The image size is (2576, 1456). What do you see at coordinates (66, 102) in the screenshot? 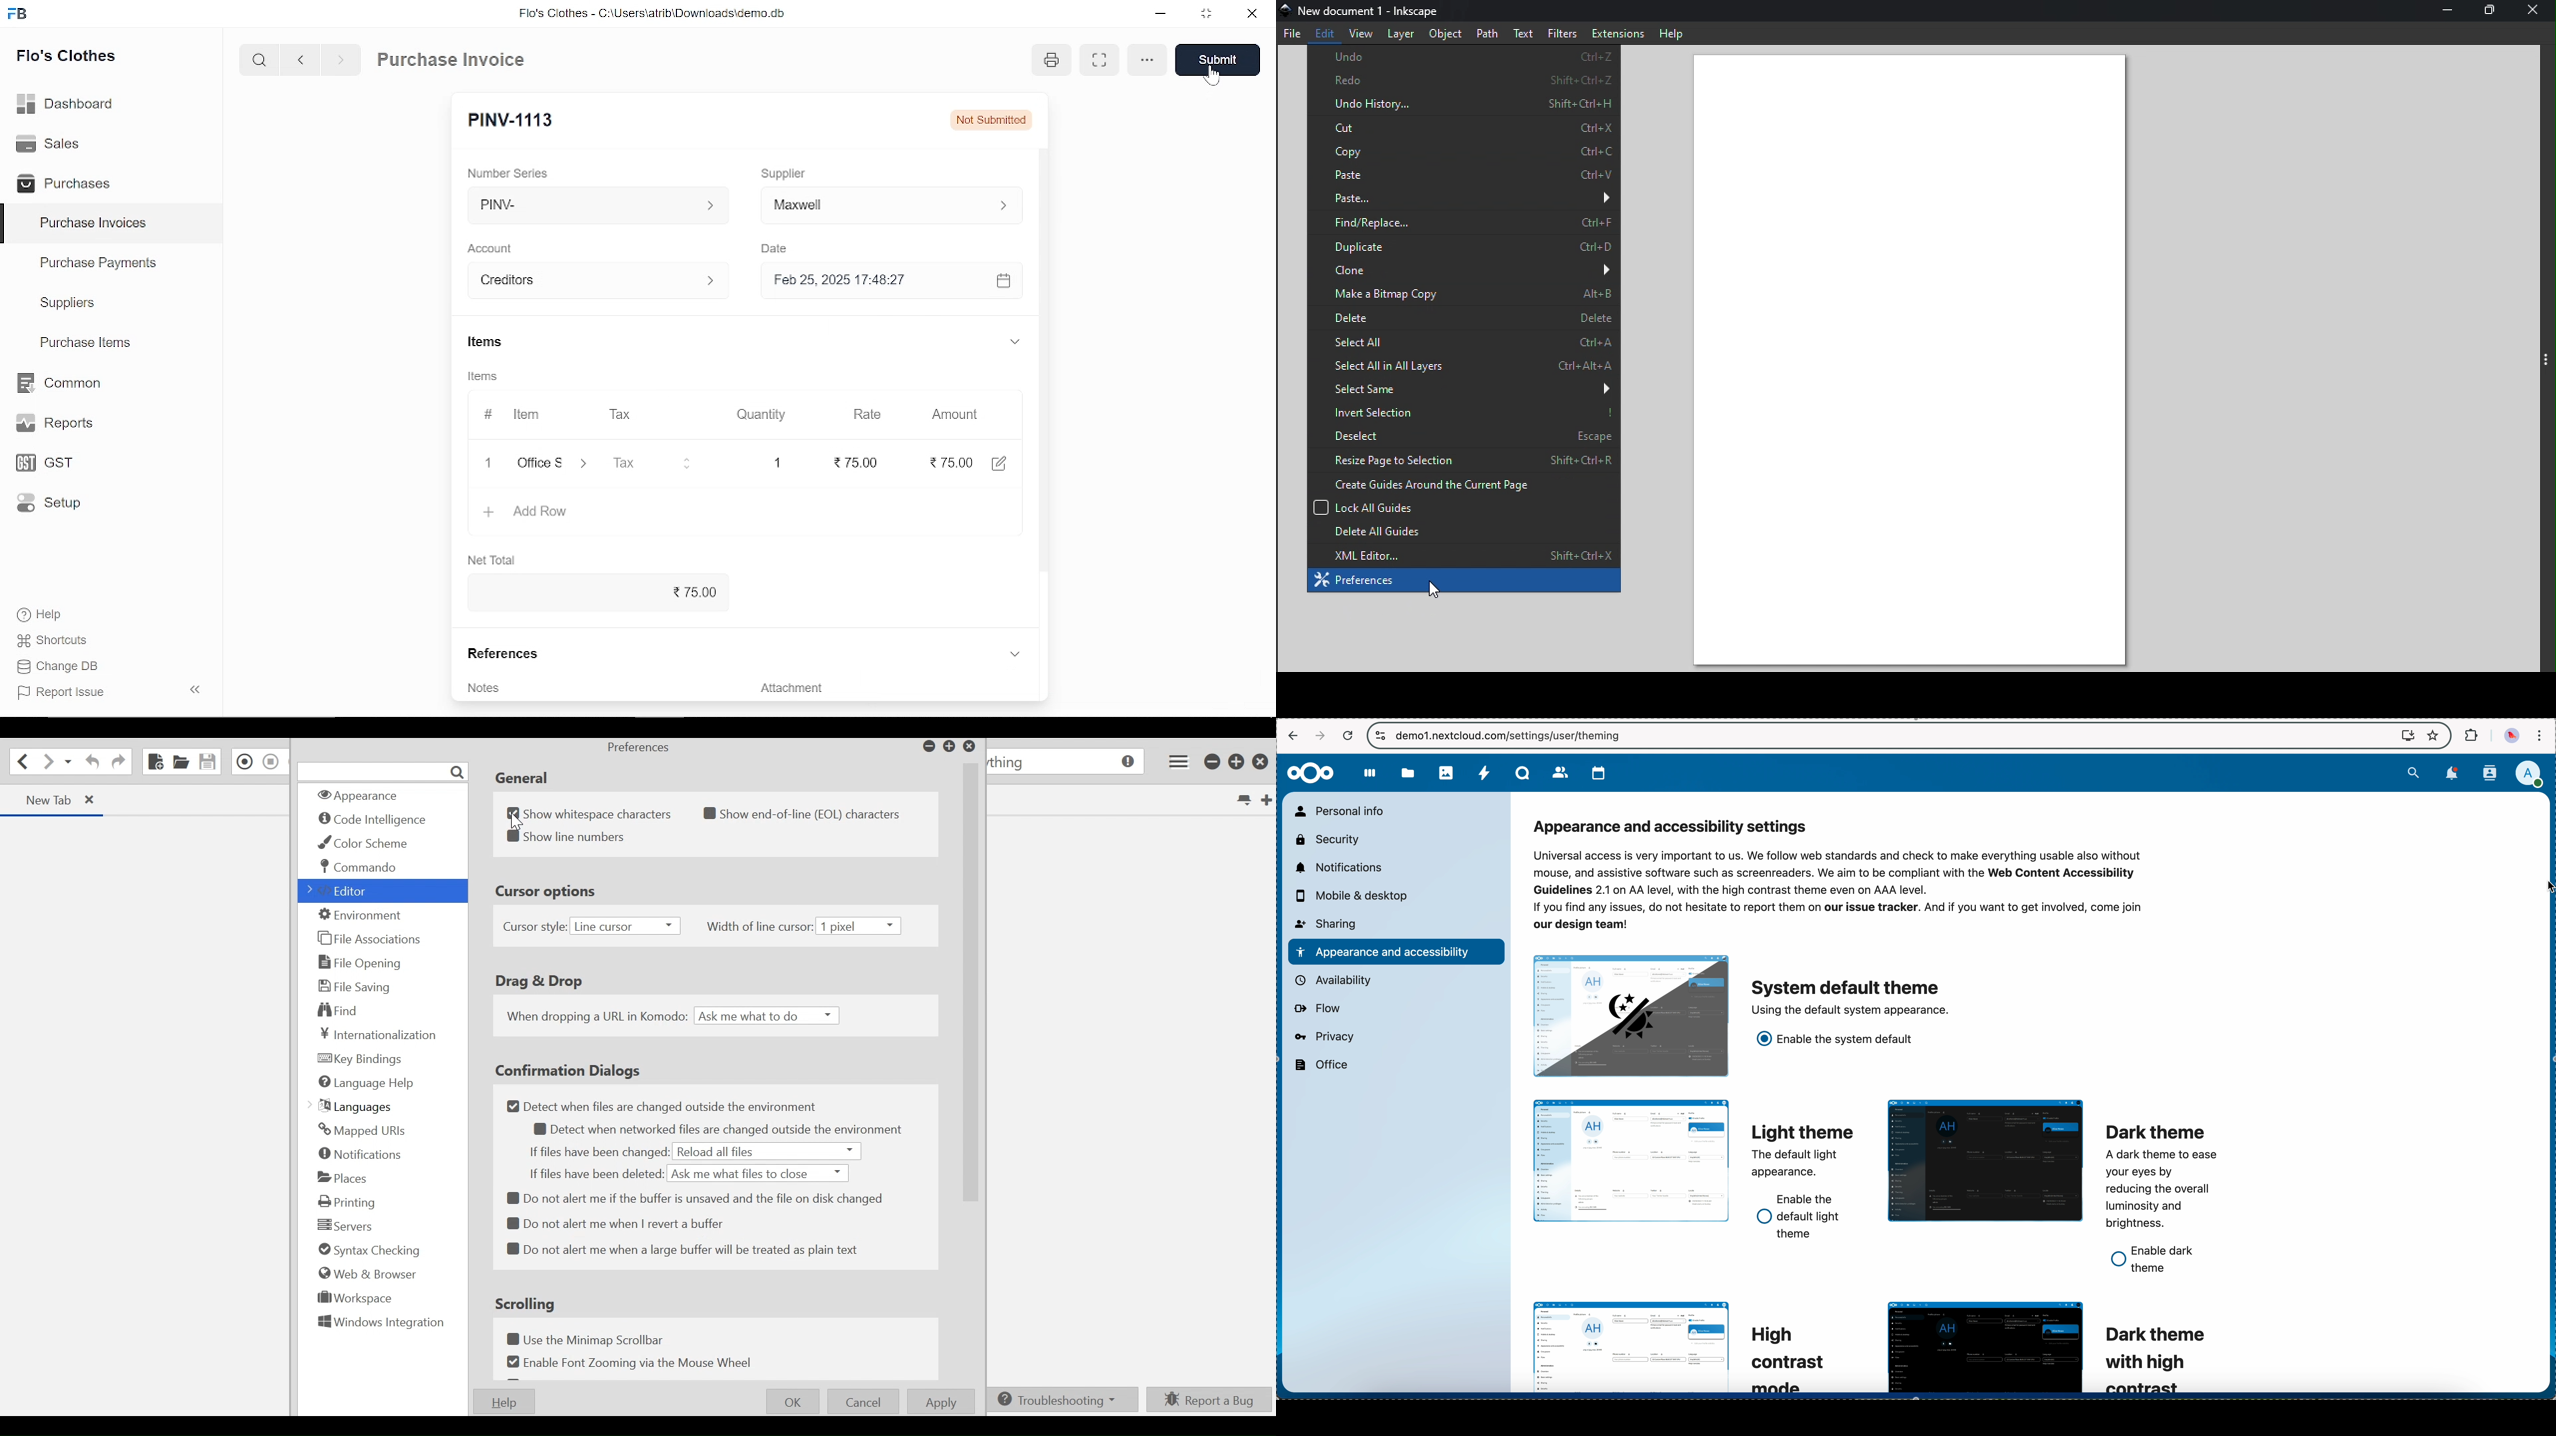
I see `Dashboard` at bounding box center [66, 102].